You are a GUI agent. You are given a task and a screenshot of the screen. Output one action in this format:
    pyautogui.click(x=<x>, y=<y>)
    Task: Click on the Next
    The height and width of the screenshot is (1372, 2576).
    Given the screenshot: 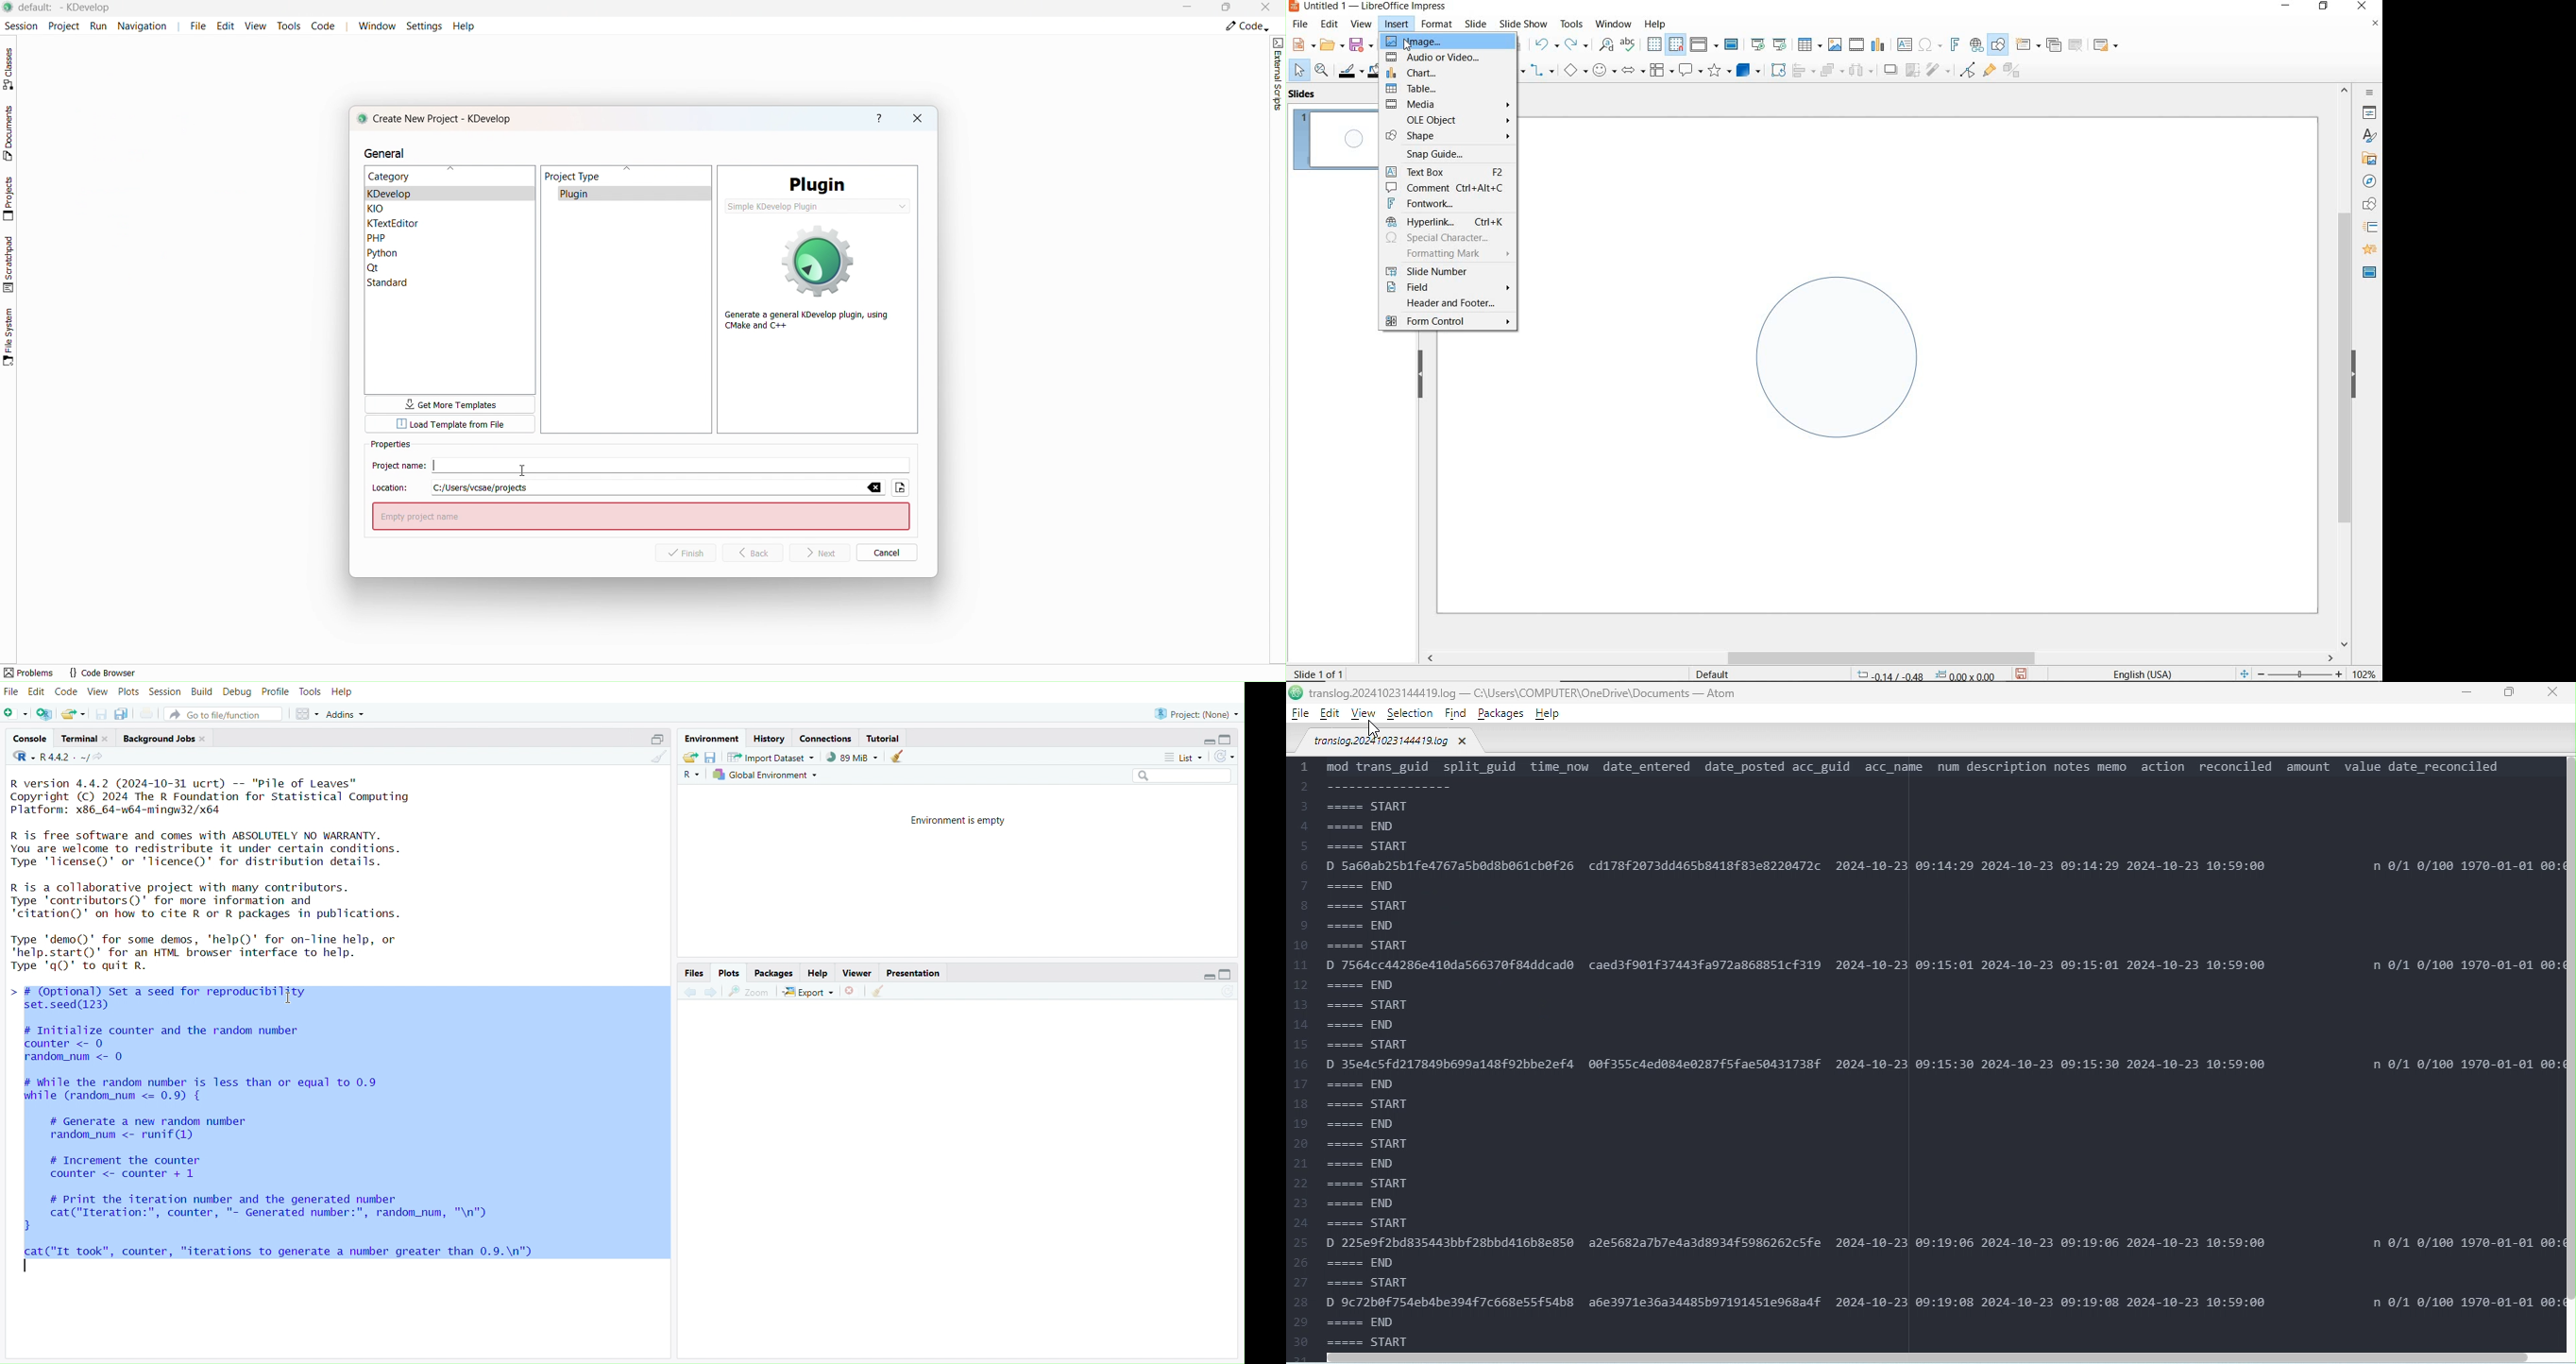 What is the action you would take?
    pyautogui.click(x=821, y=553)
    